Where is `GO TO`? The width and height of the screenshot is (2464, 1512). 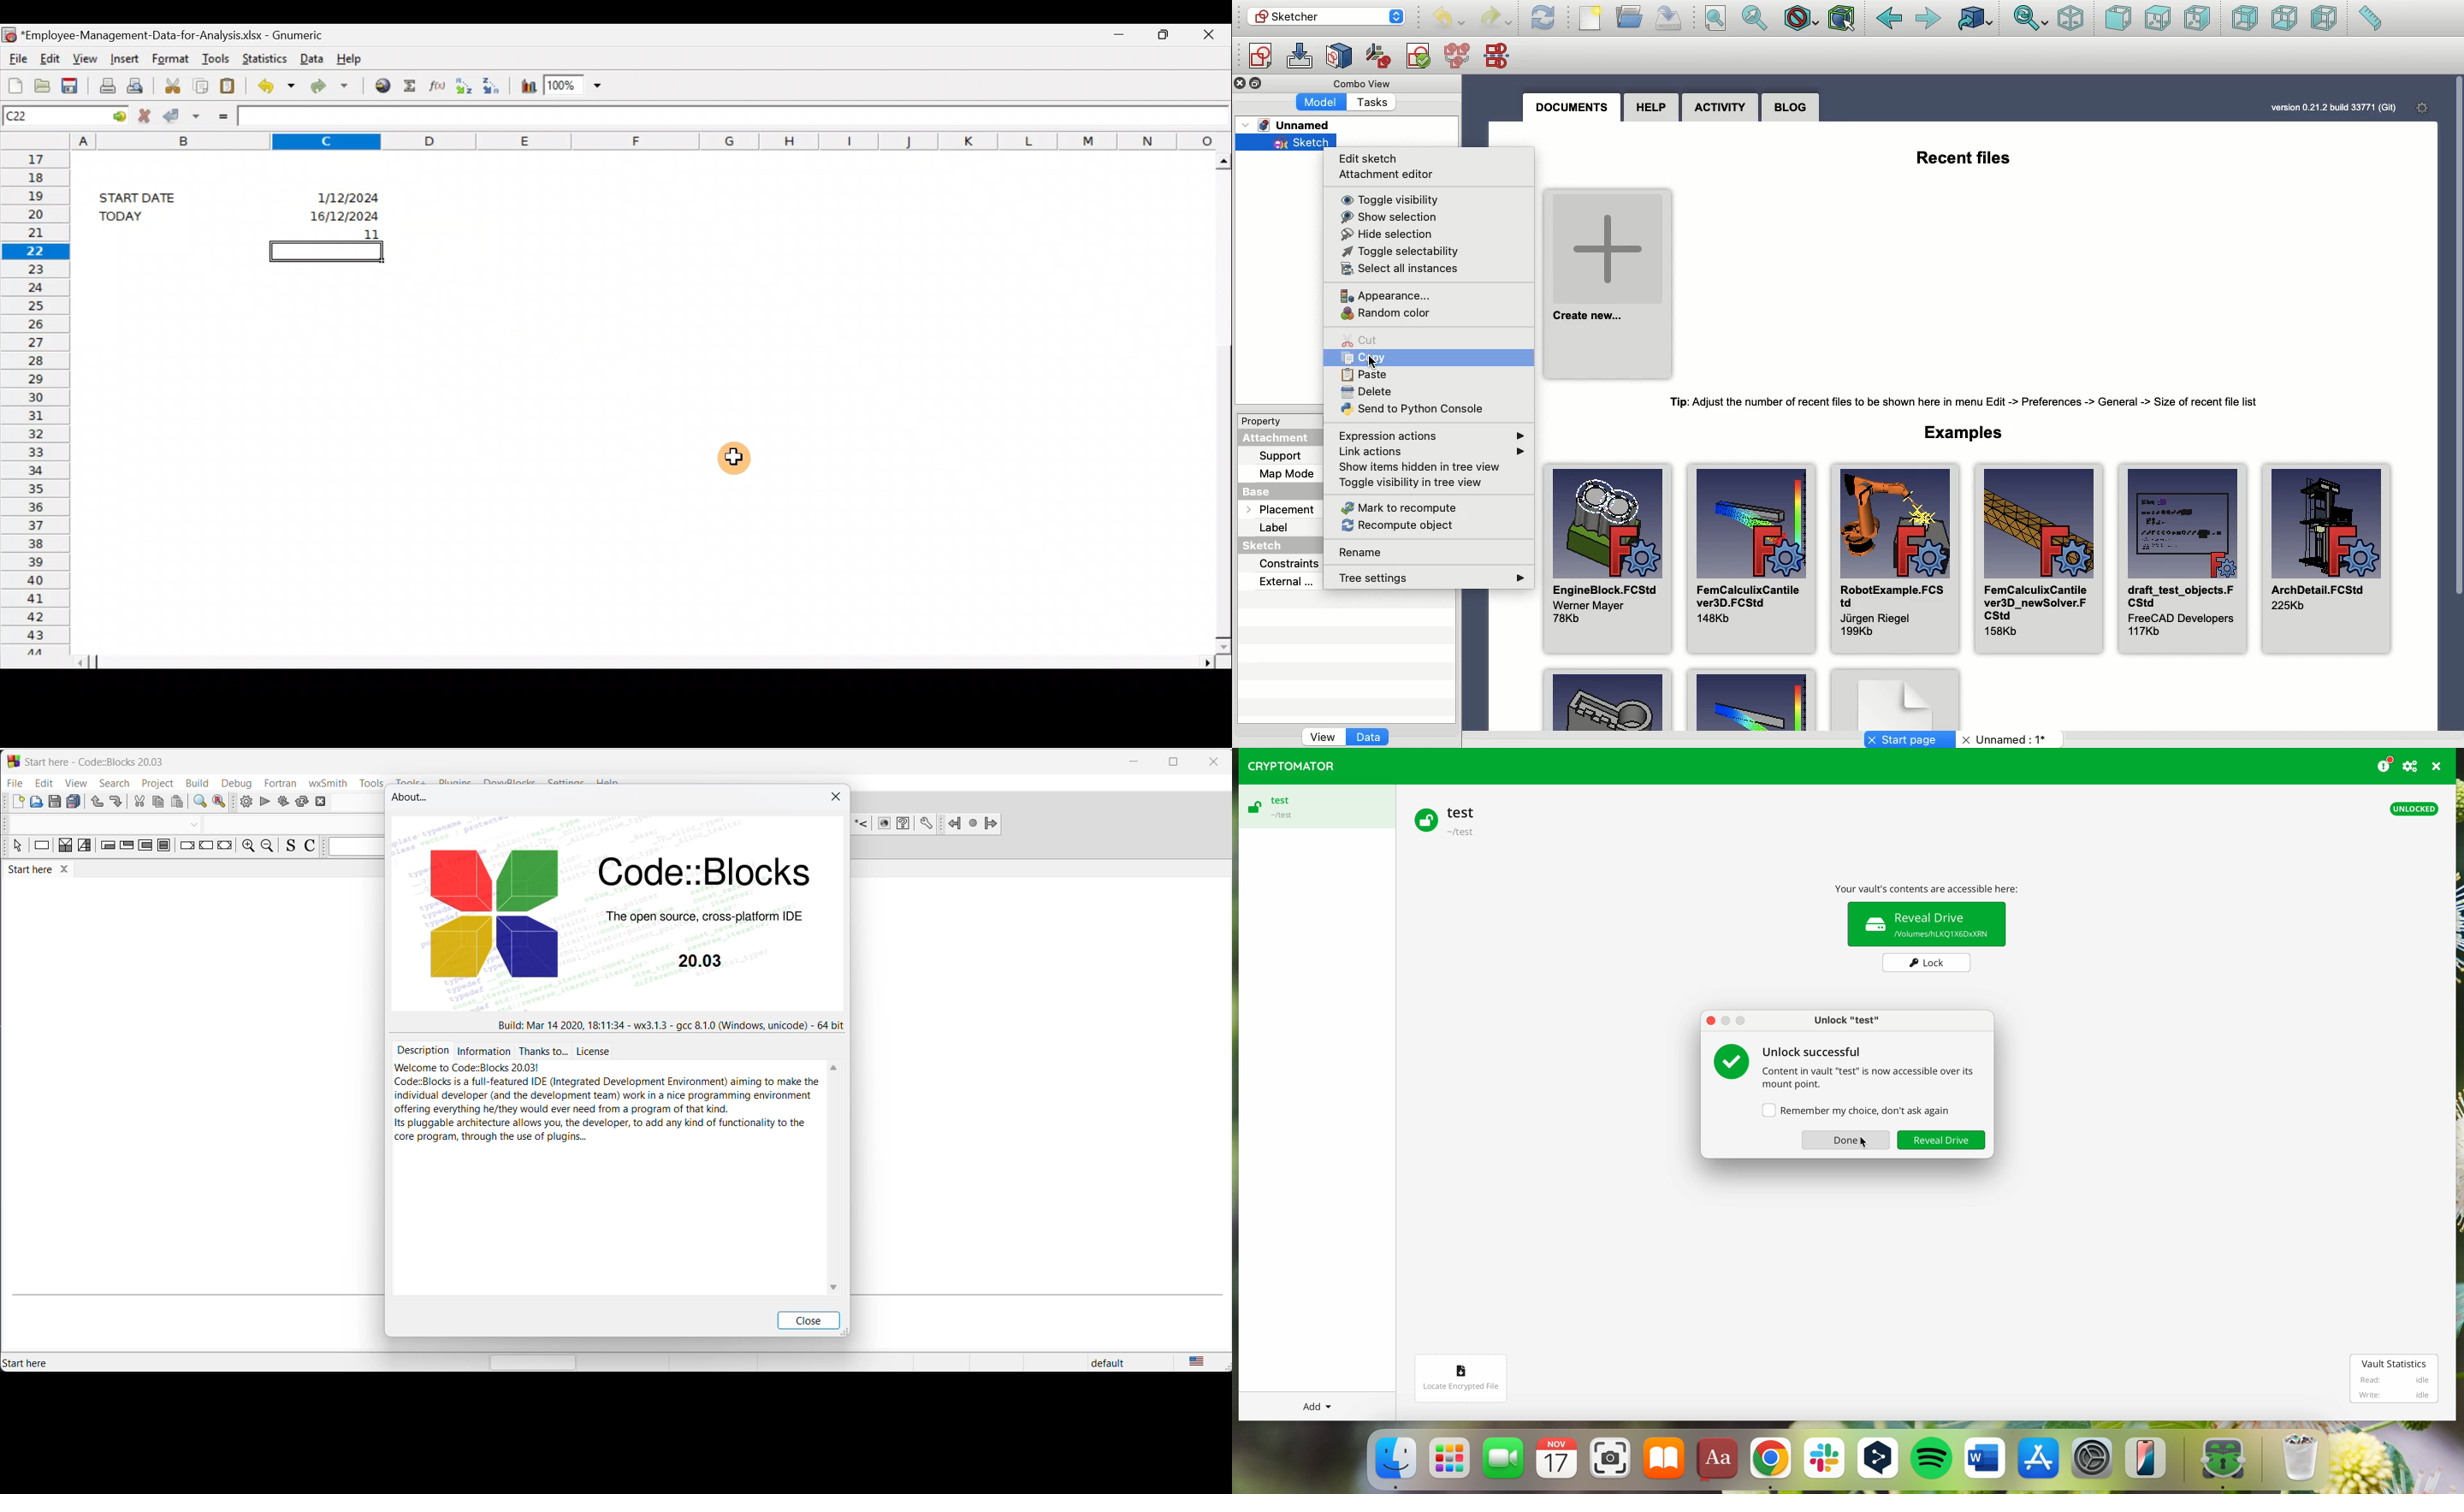 GO TO is located at coordinates (108, 115).